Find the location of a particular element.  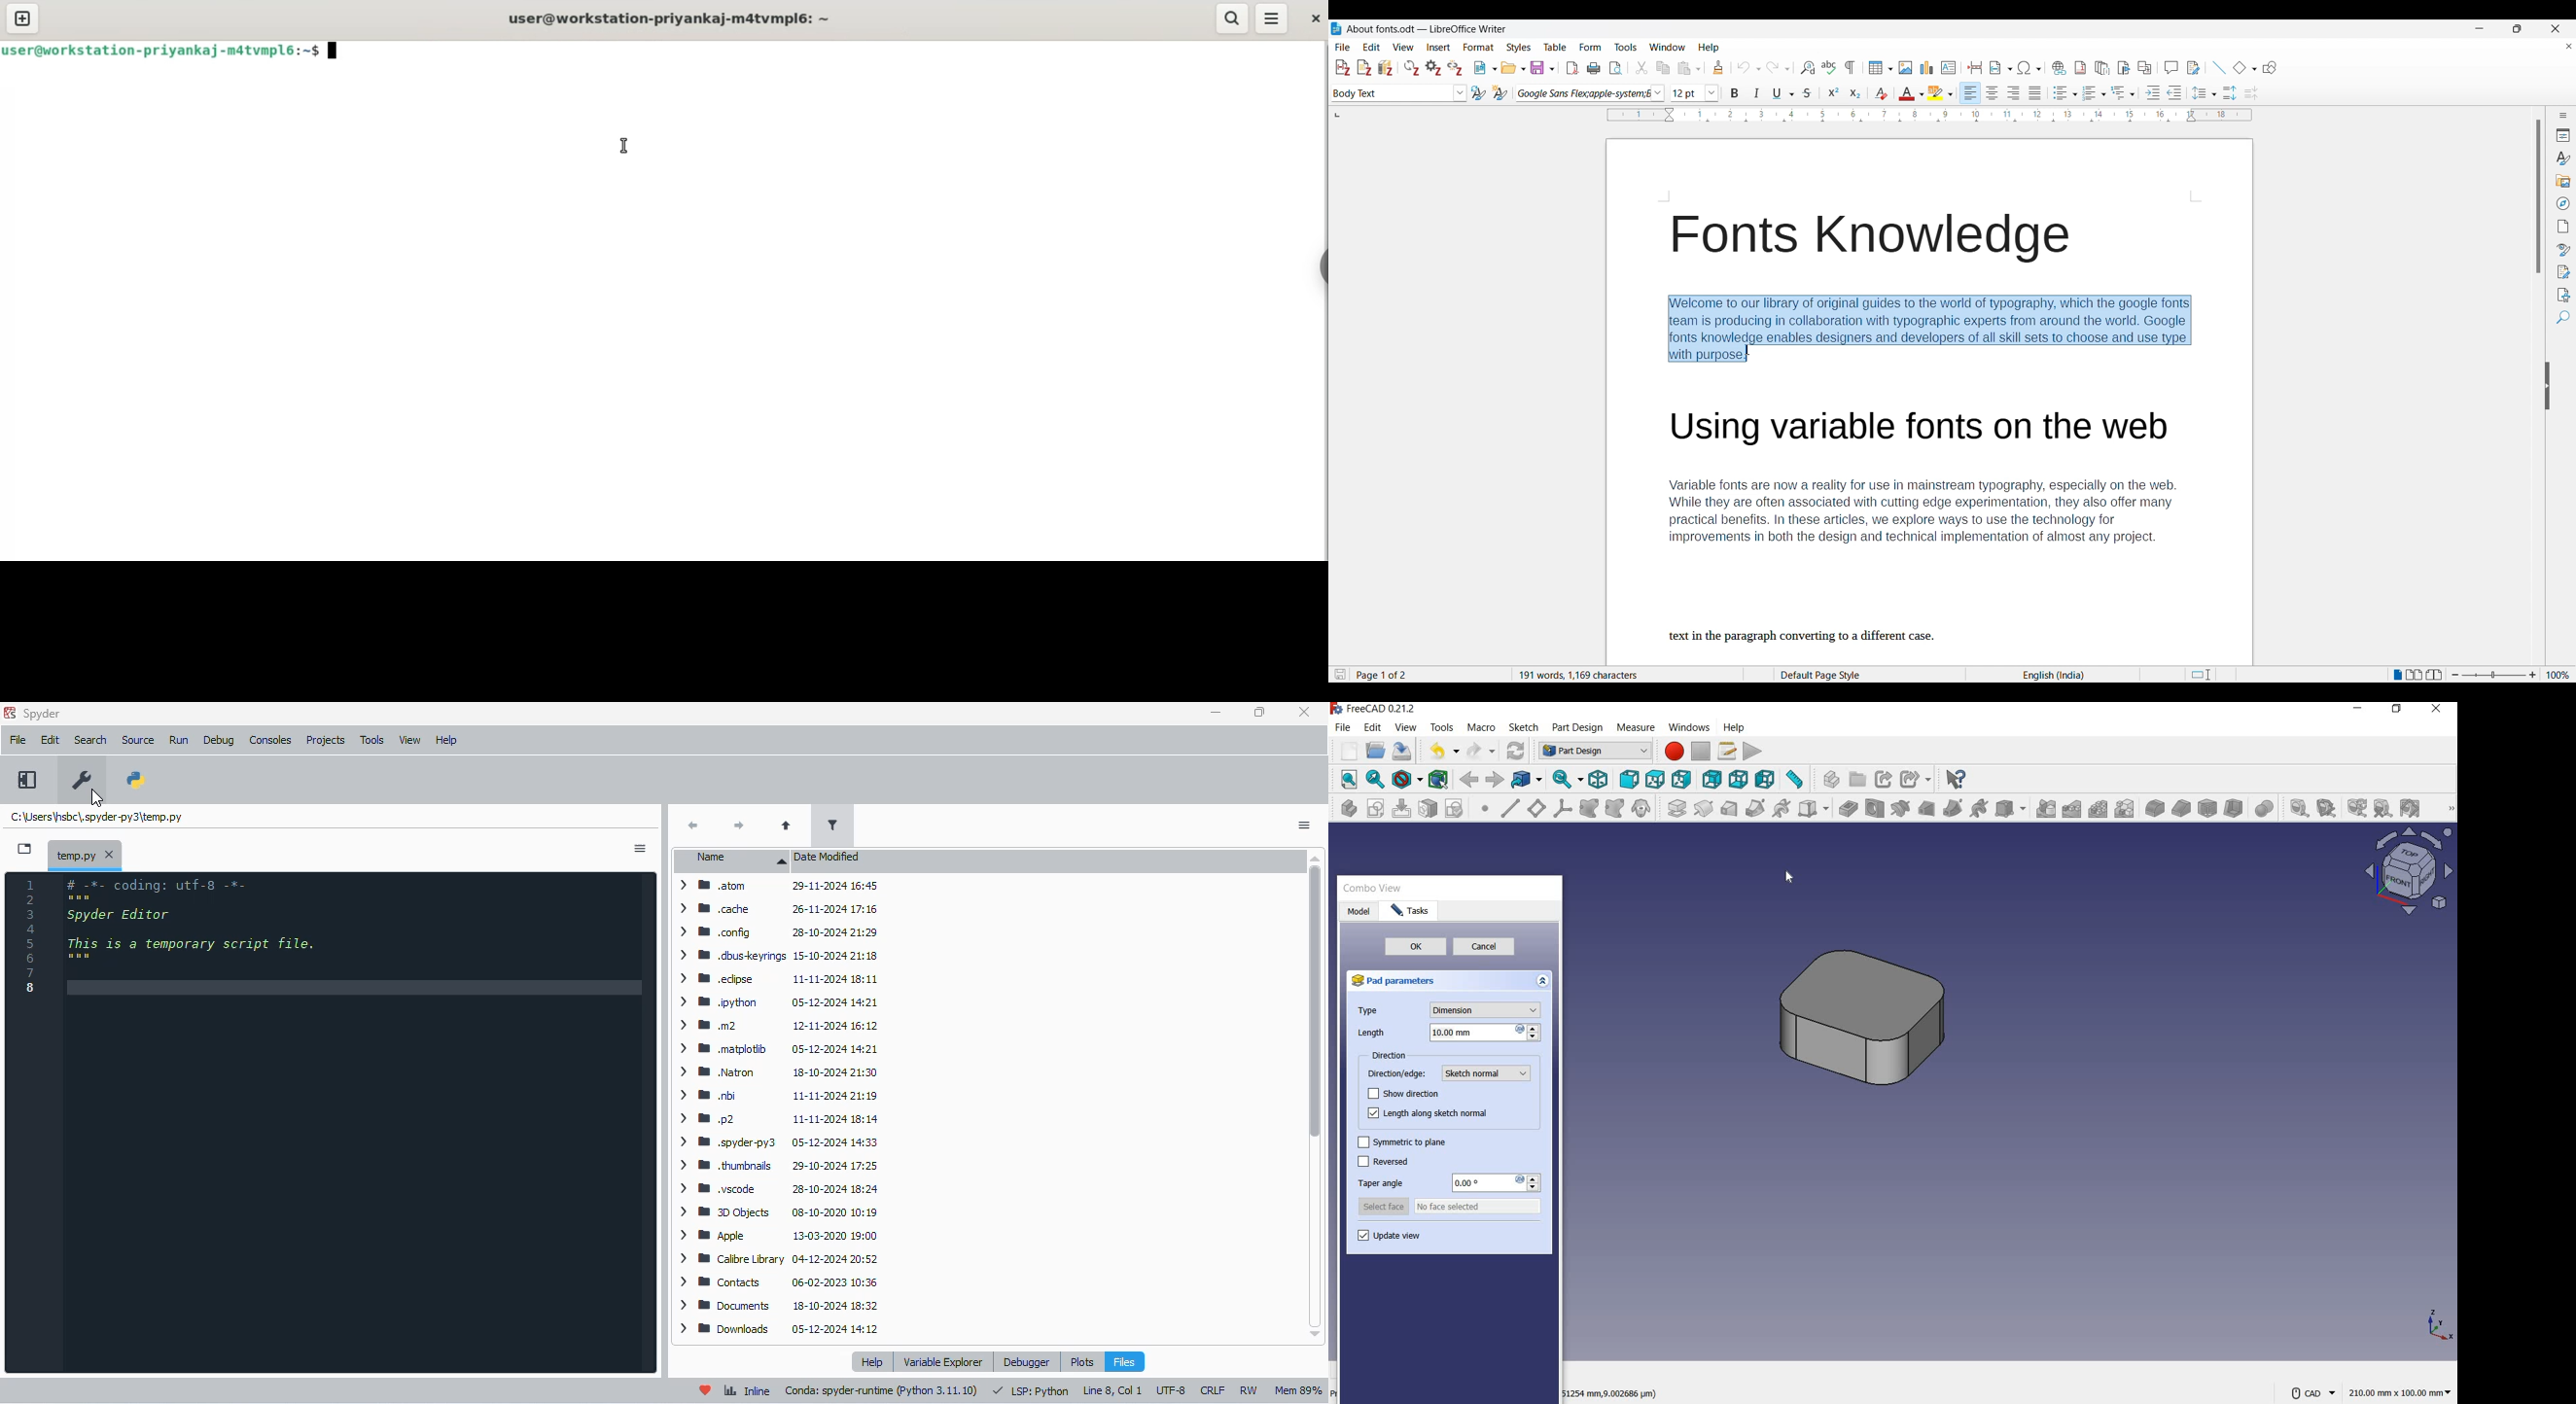

line numbers is located at coordinates (31, 936).